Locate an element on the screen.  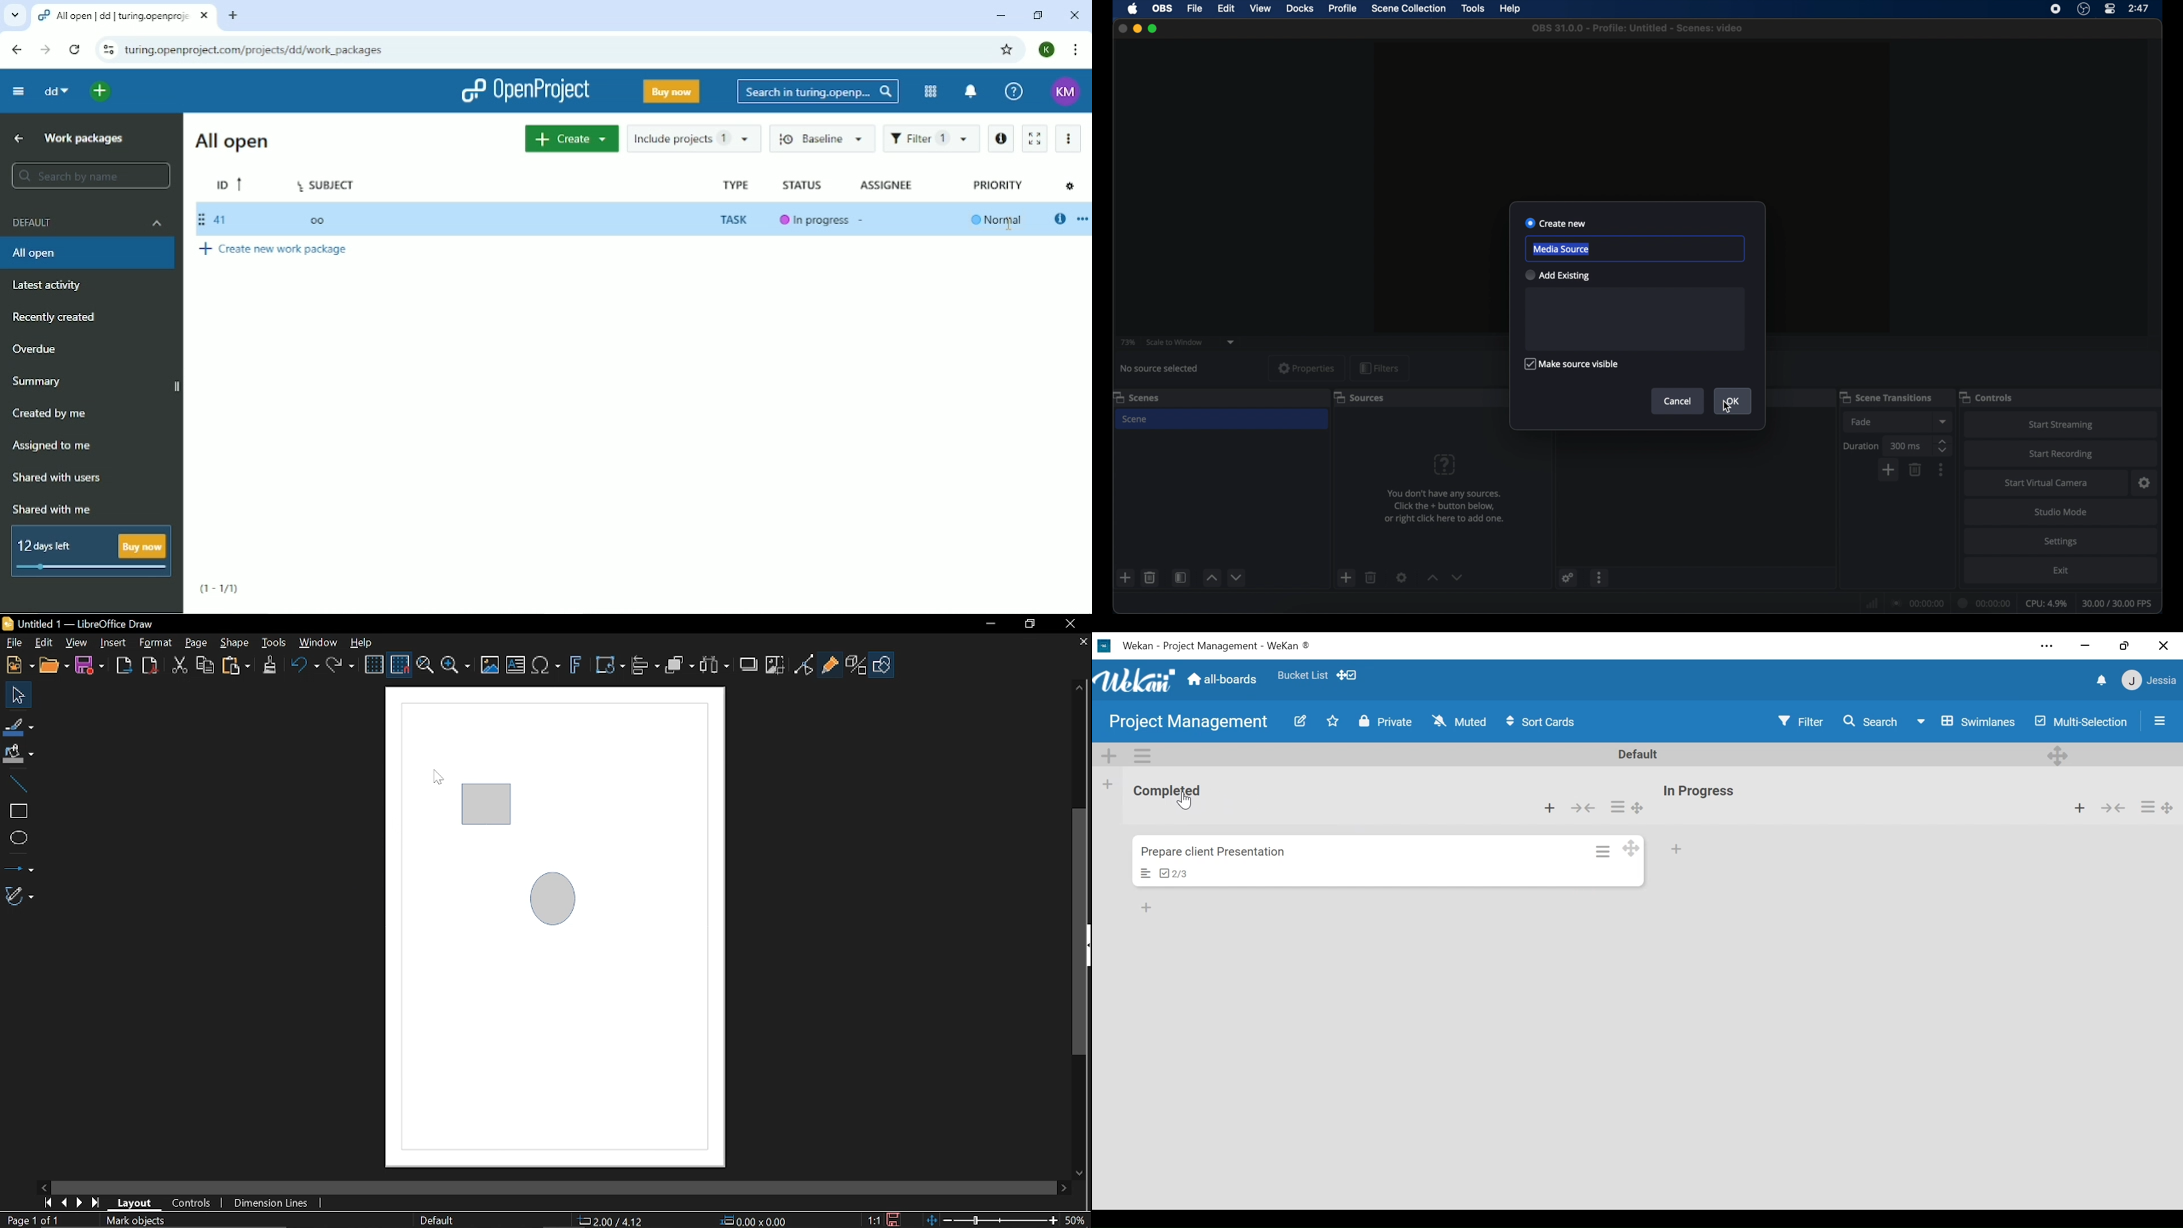
List name is located at coordinates (1701, 791).